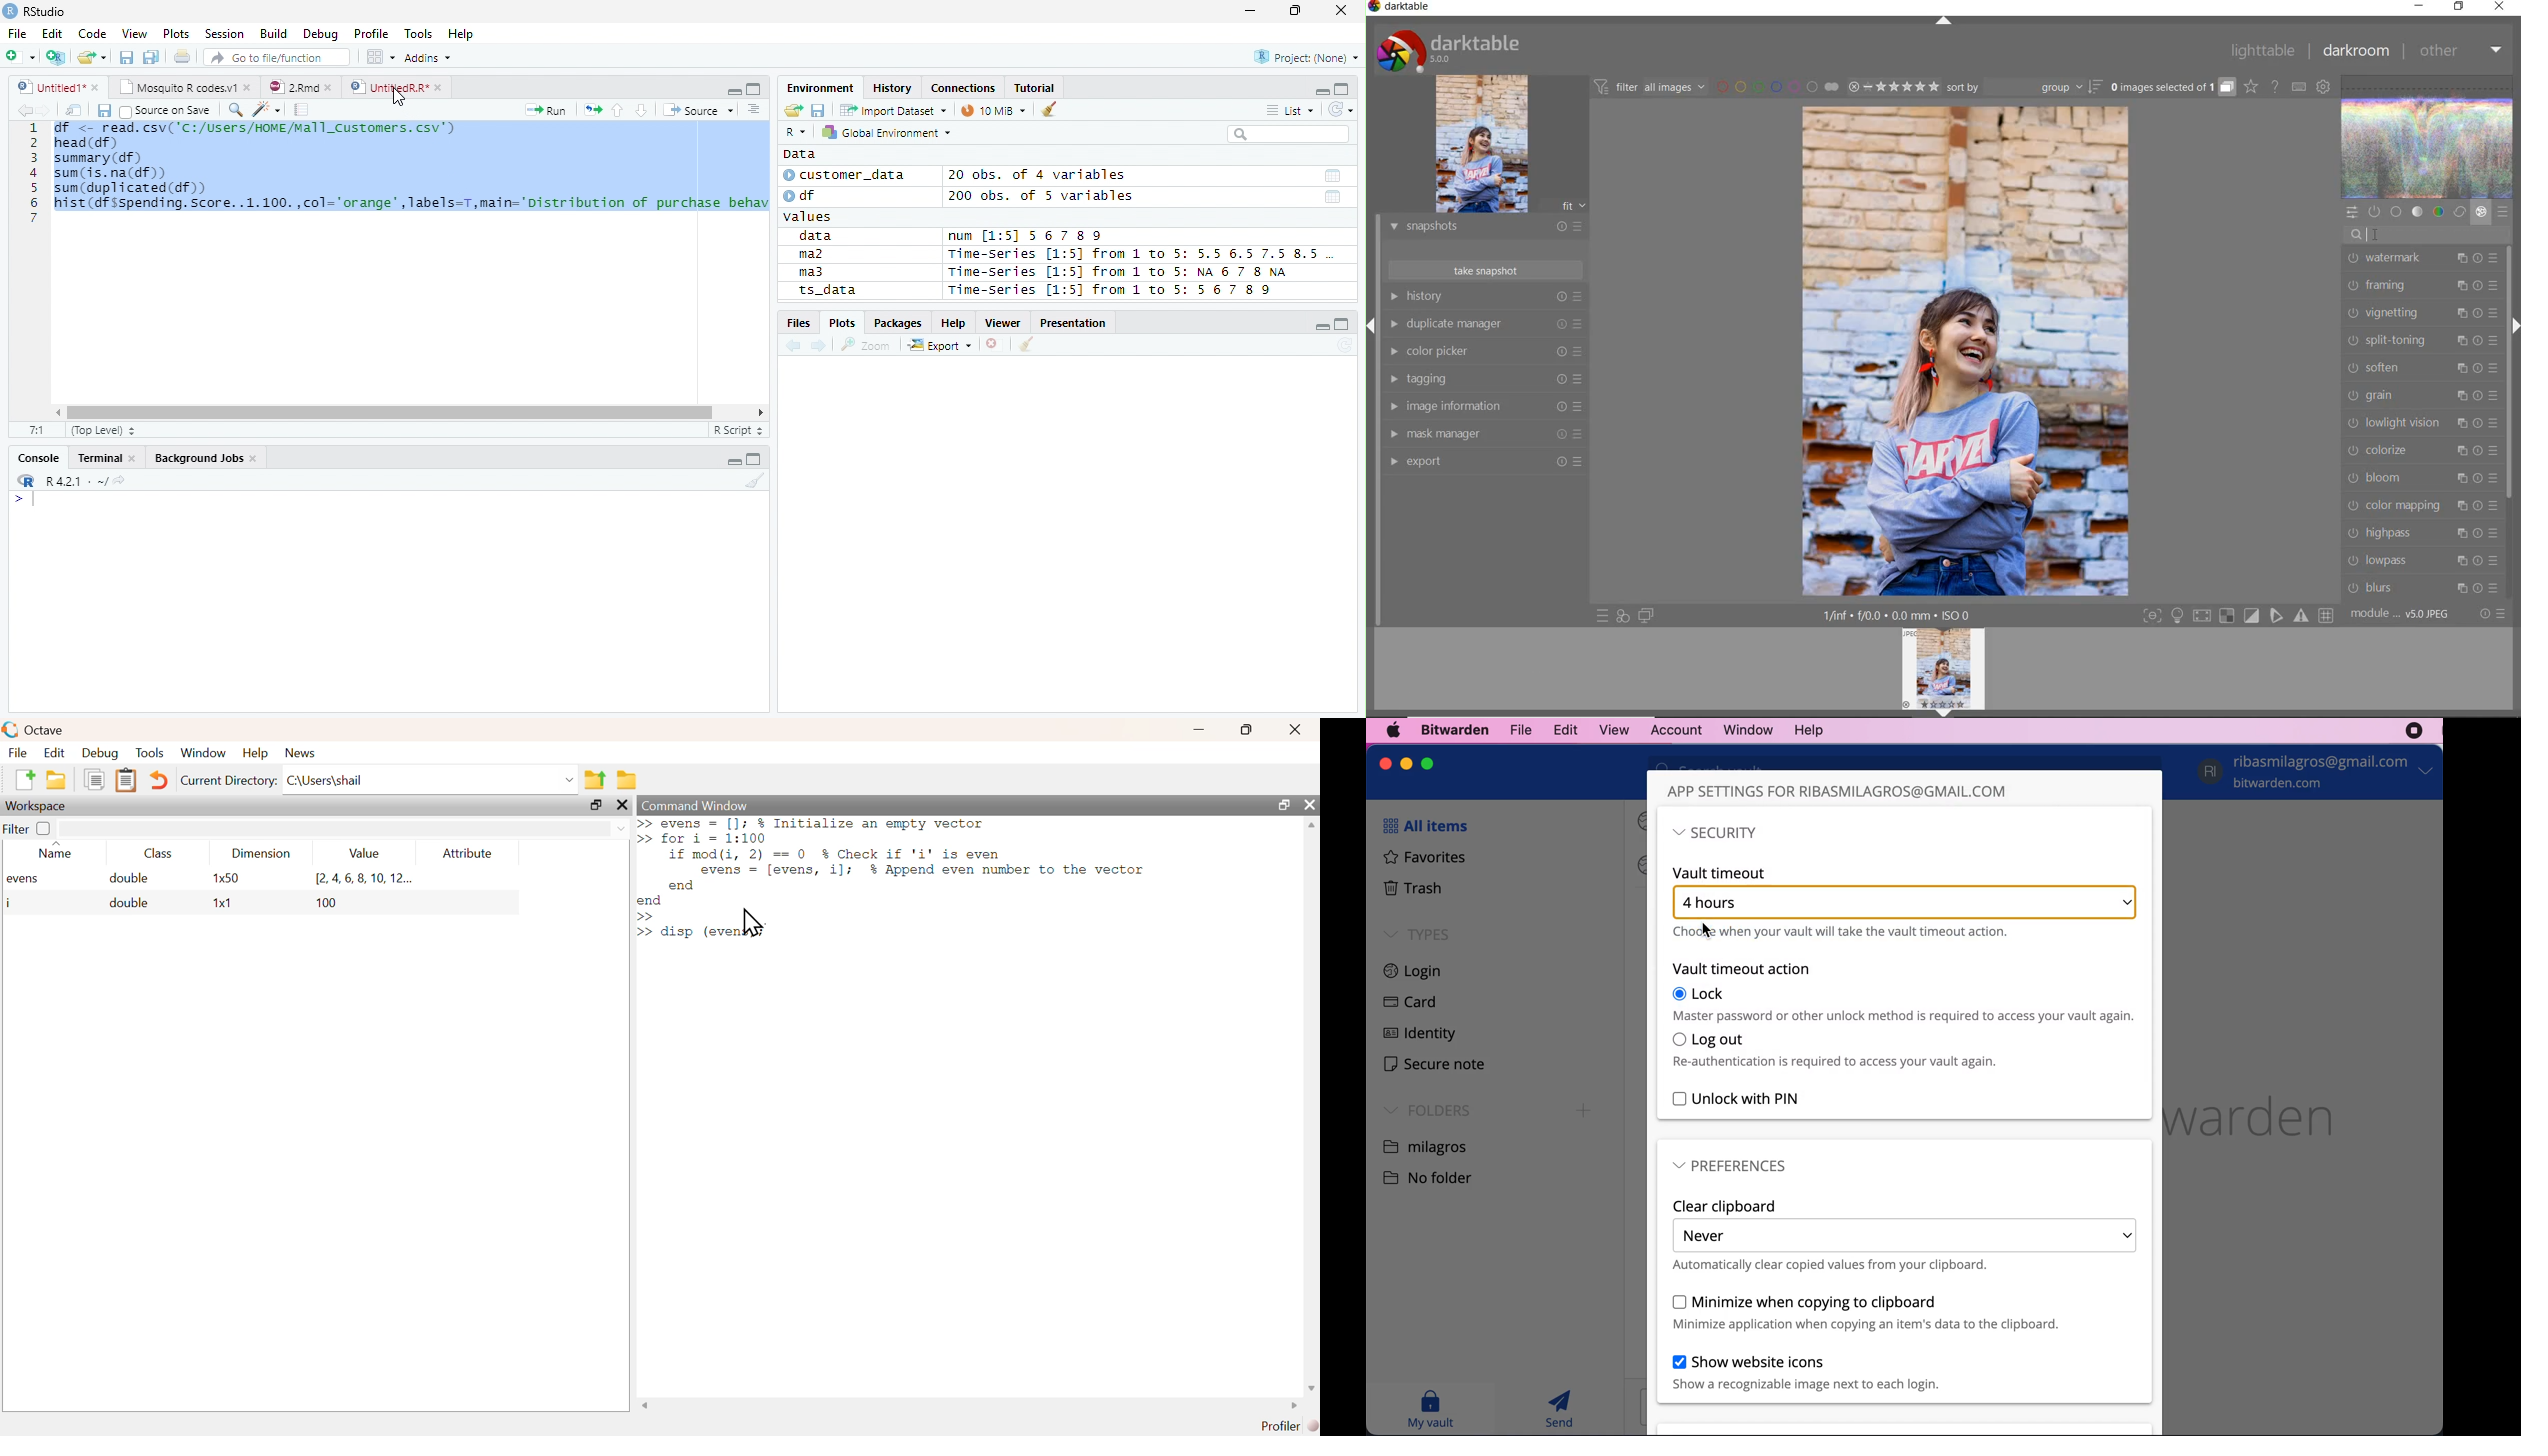  I want to click on Show document outline, so click(752, 109).